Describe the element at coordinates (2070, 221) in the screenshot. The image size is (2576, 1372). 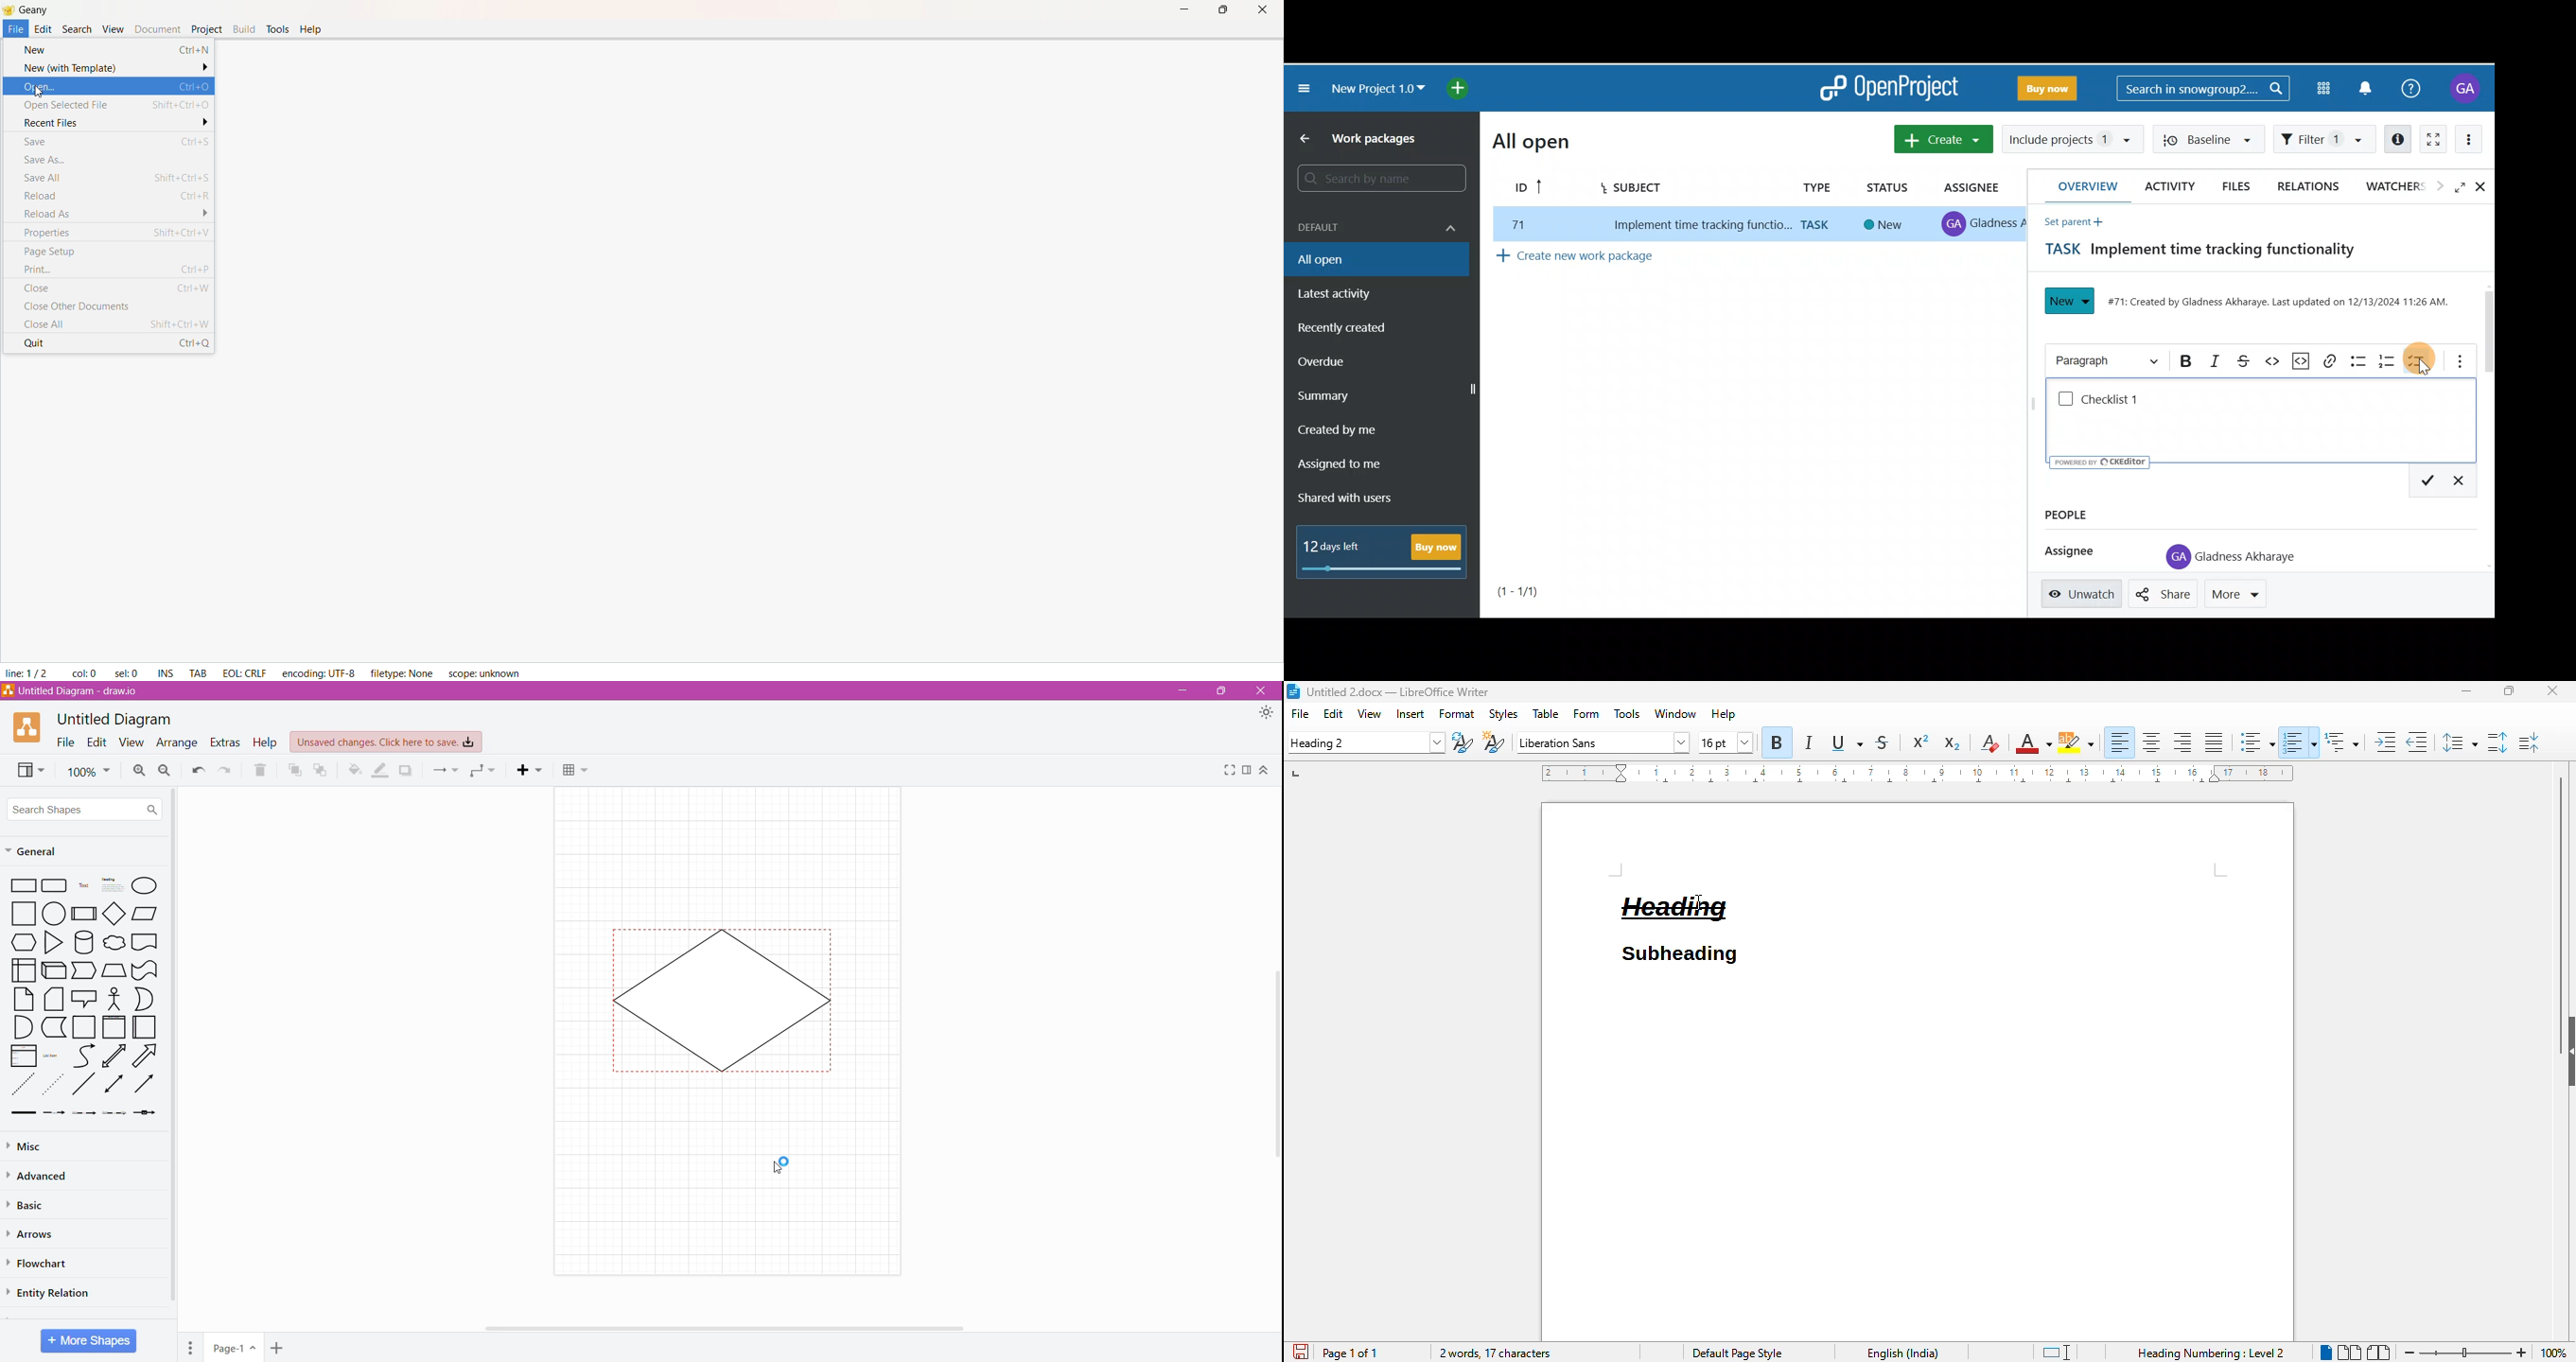
I see `Set parent` at that location.